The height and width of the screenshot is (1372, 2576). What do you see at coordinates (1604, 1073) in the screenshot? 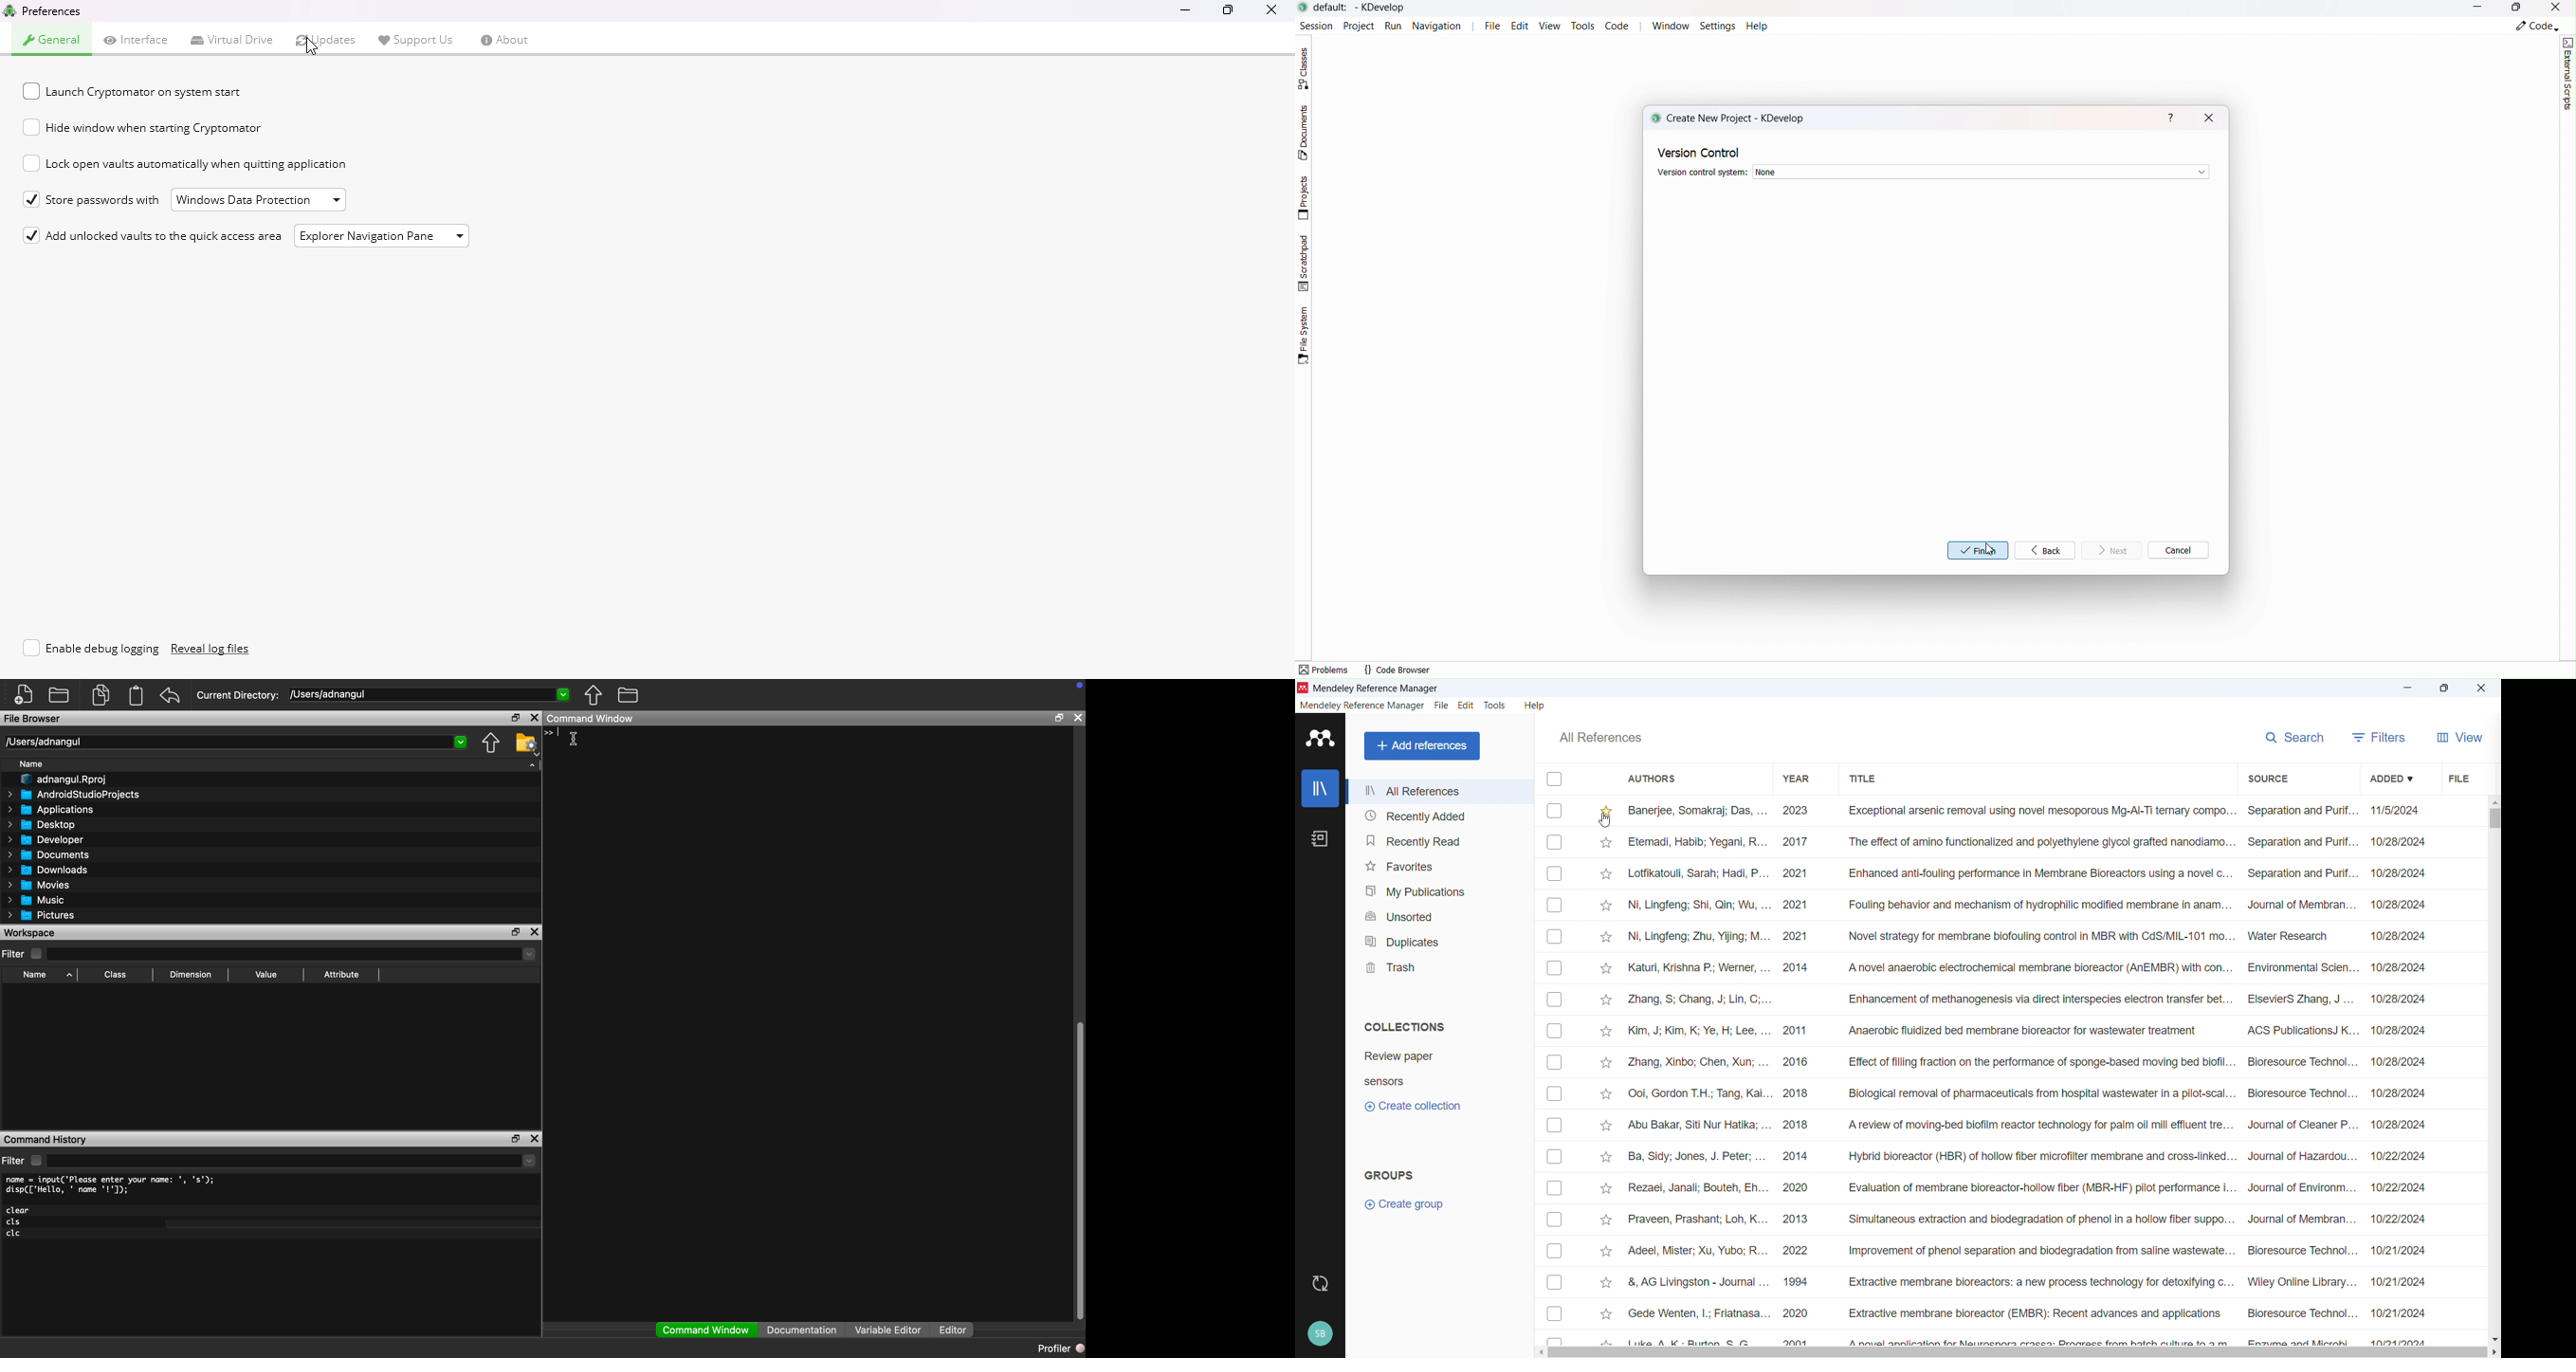
I see `Click to starmark individual entry` at bounding box center [1604, 1073].